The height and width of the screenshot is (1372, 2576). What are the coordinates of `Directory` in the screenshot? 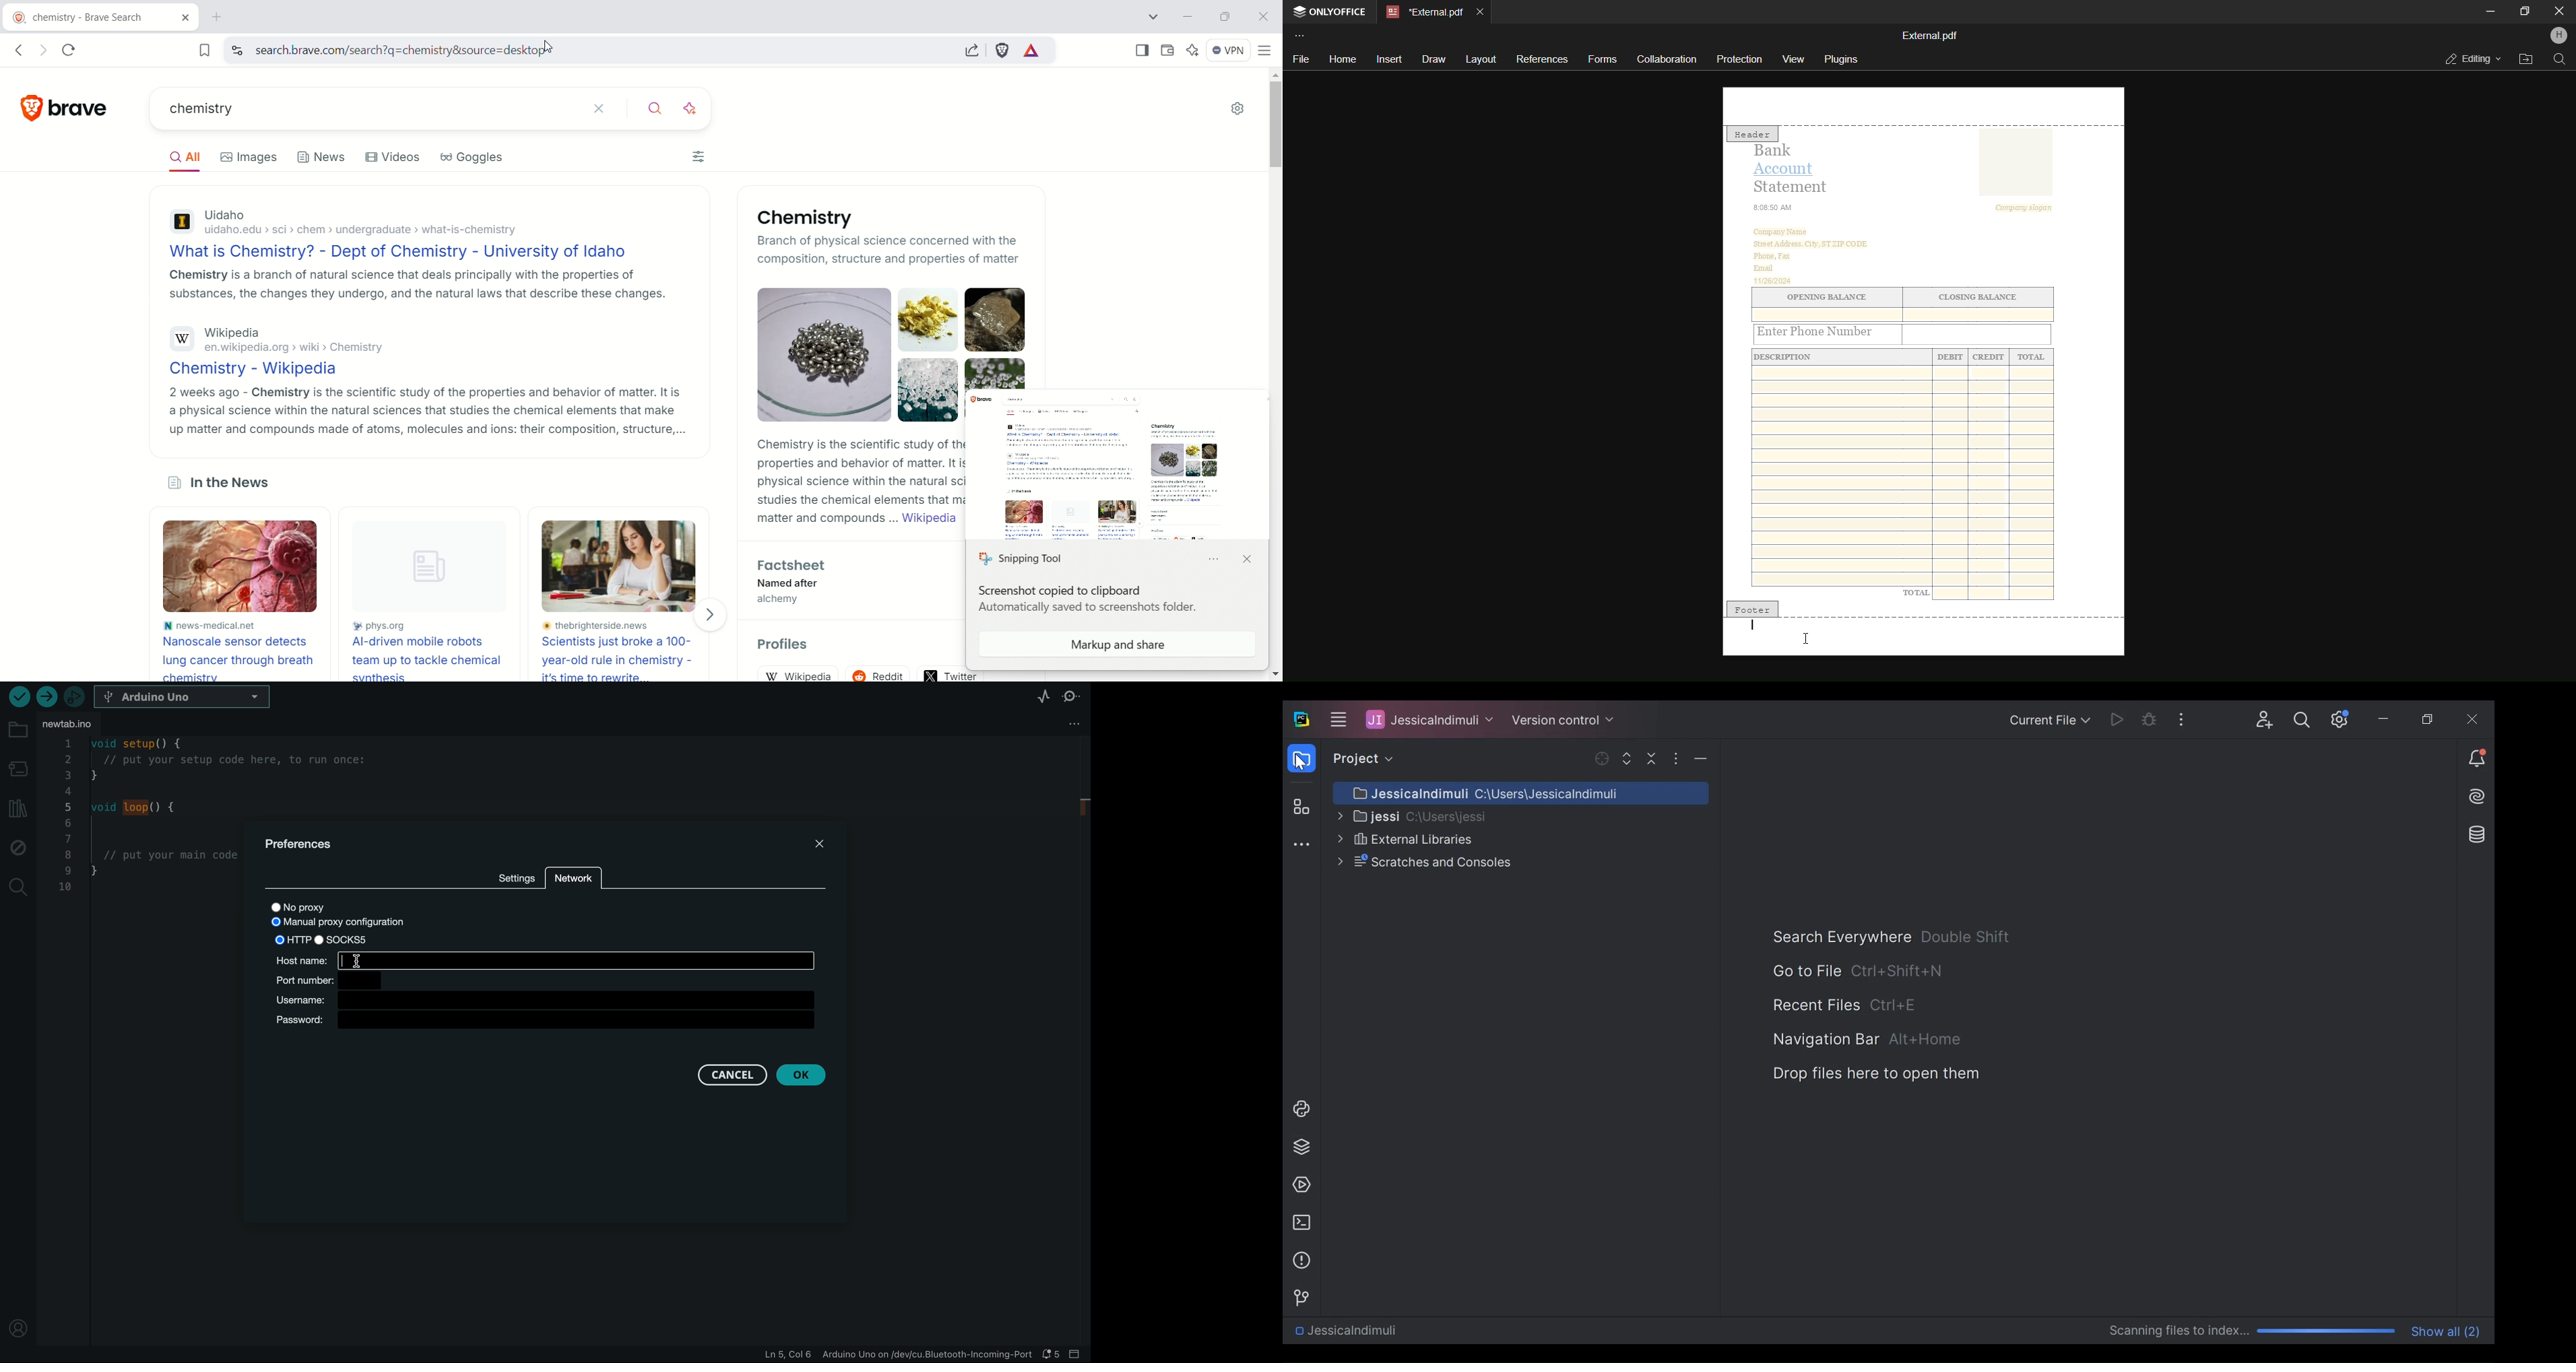 It's located at (1346, 1330).